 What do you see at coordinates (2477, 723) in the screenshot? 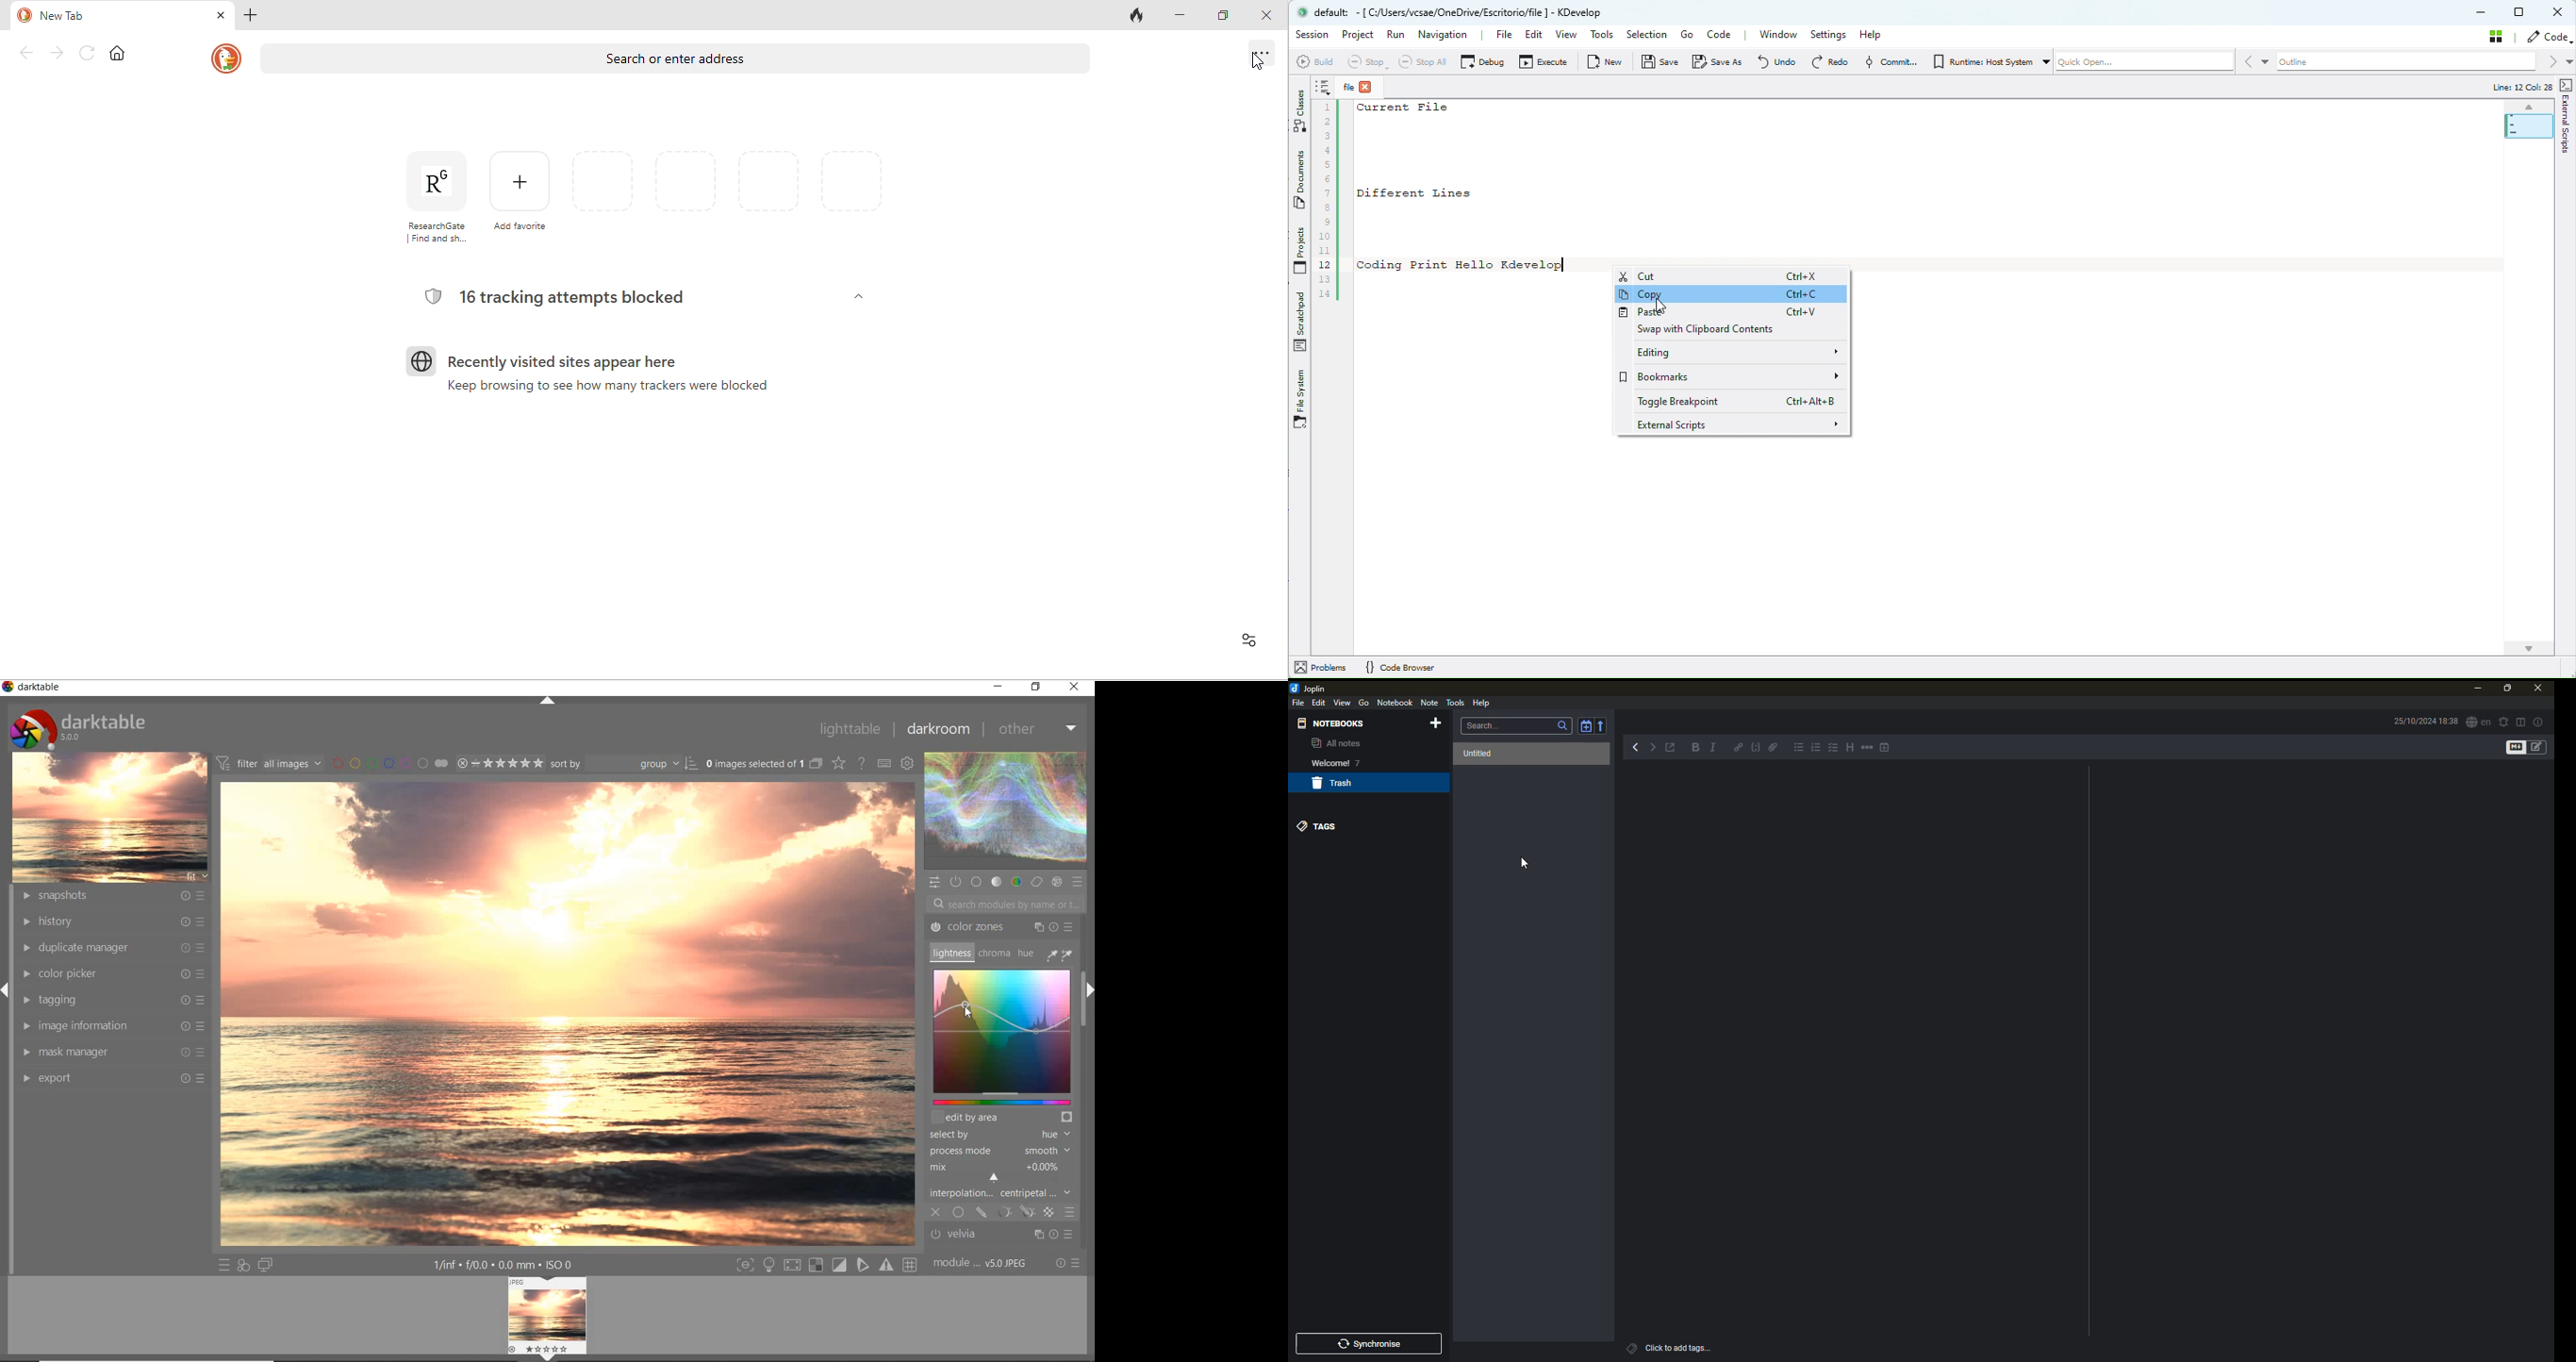
I see `spell checker` at bounding box center [2477, 723].